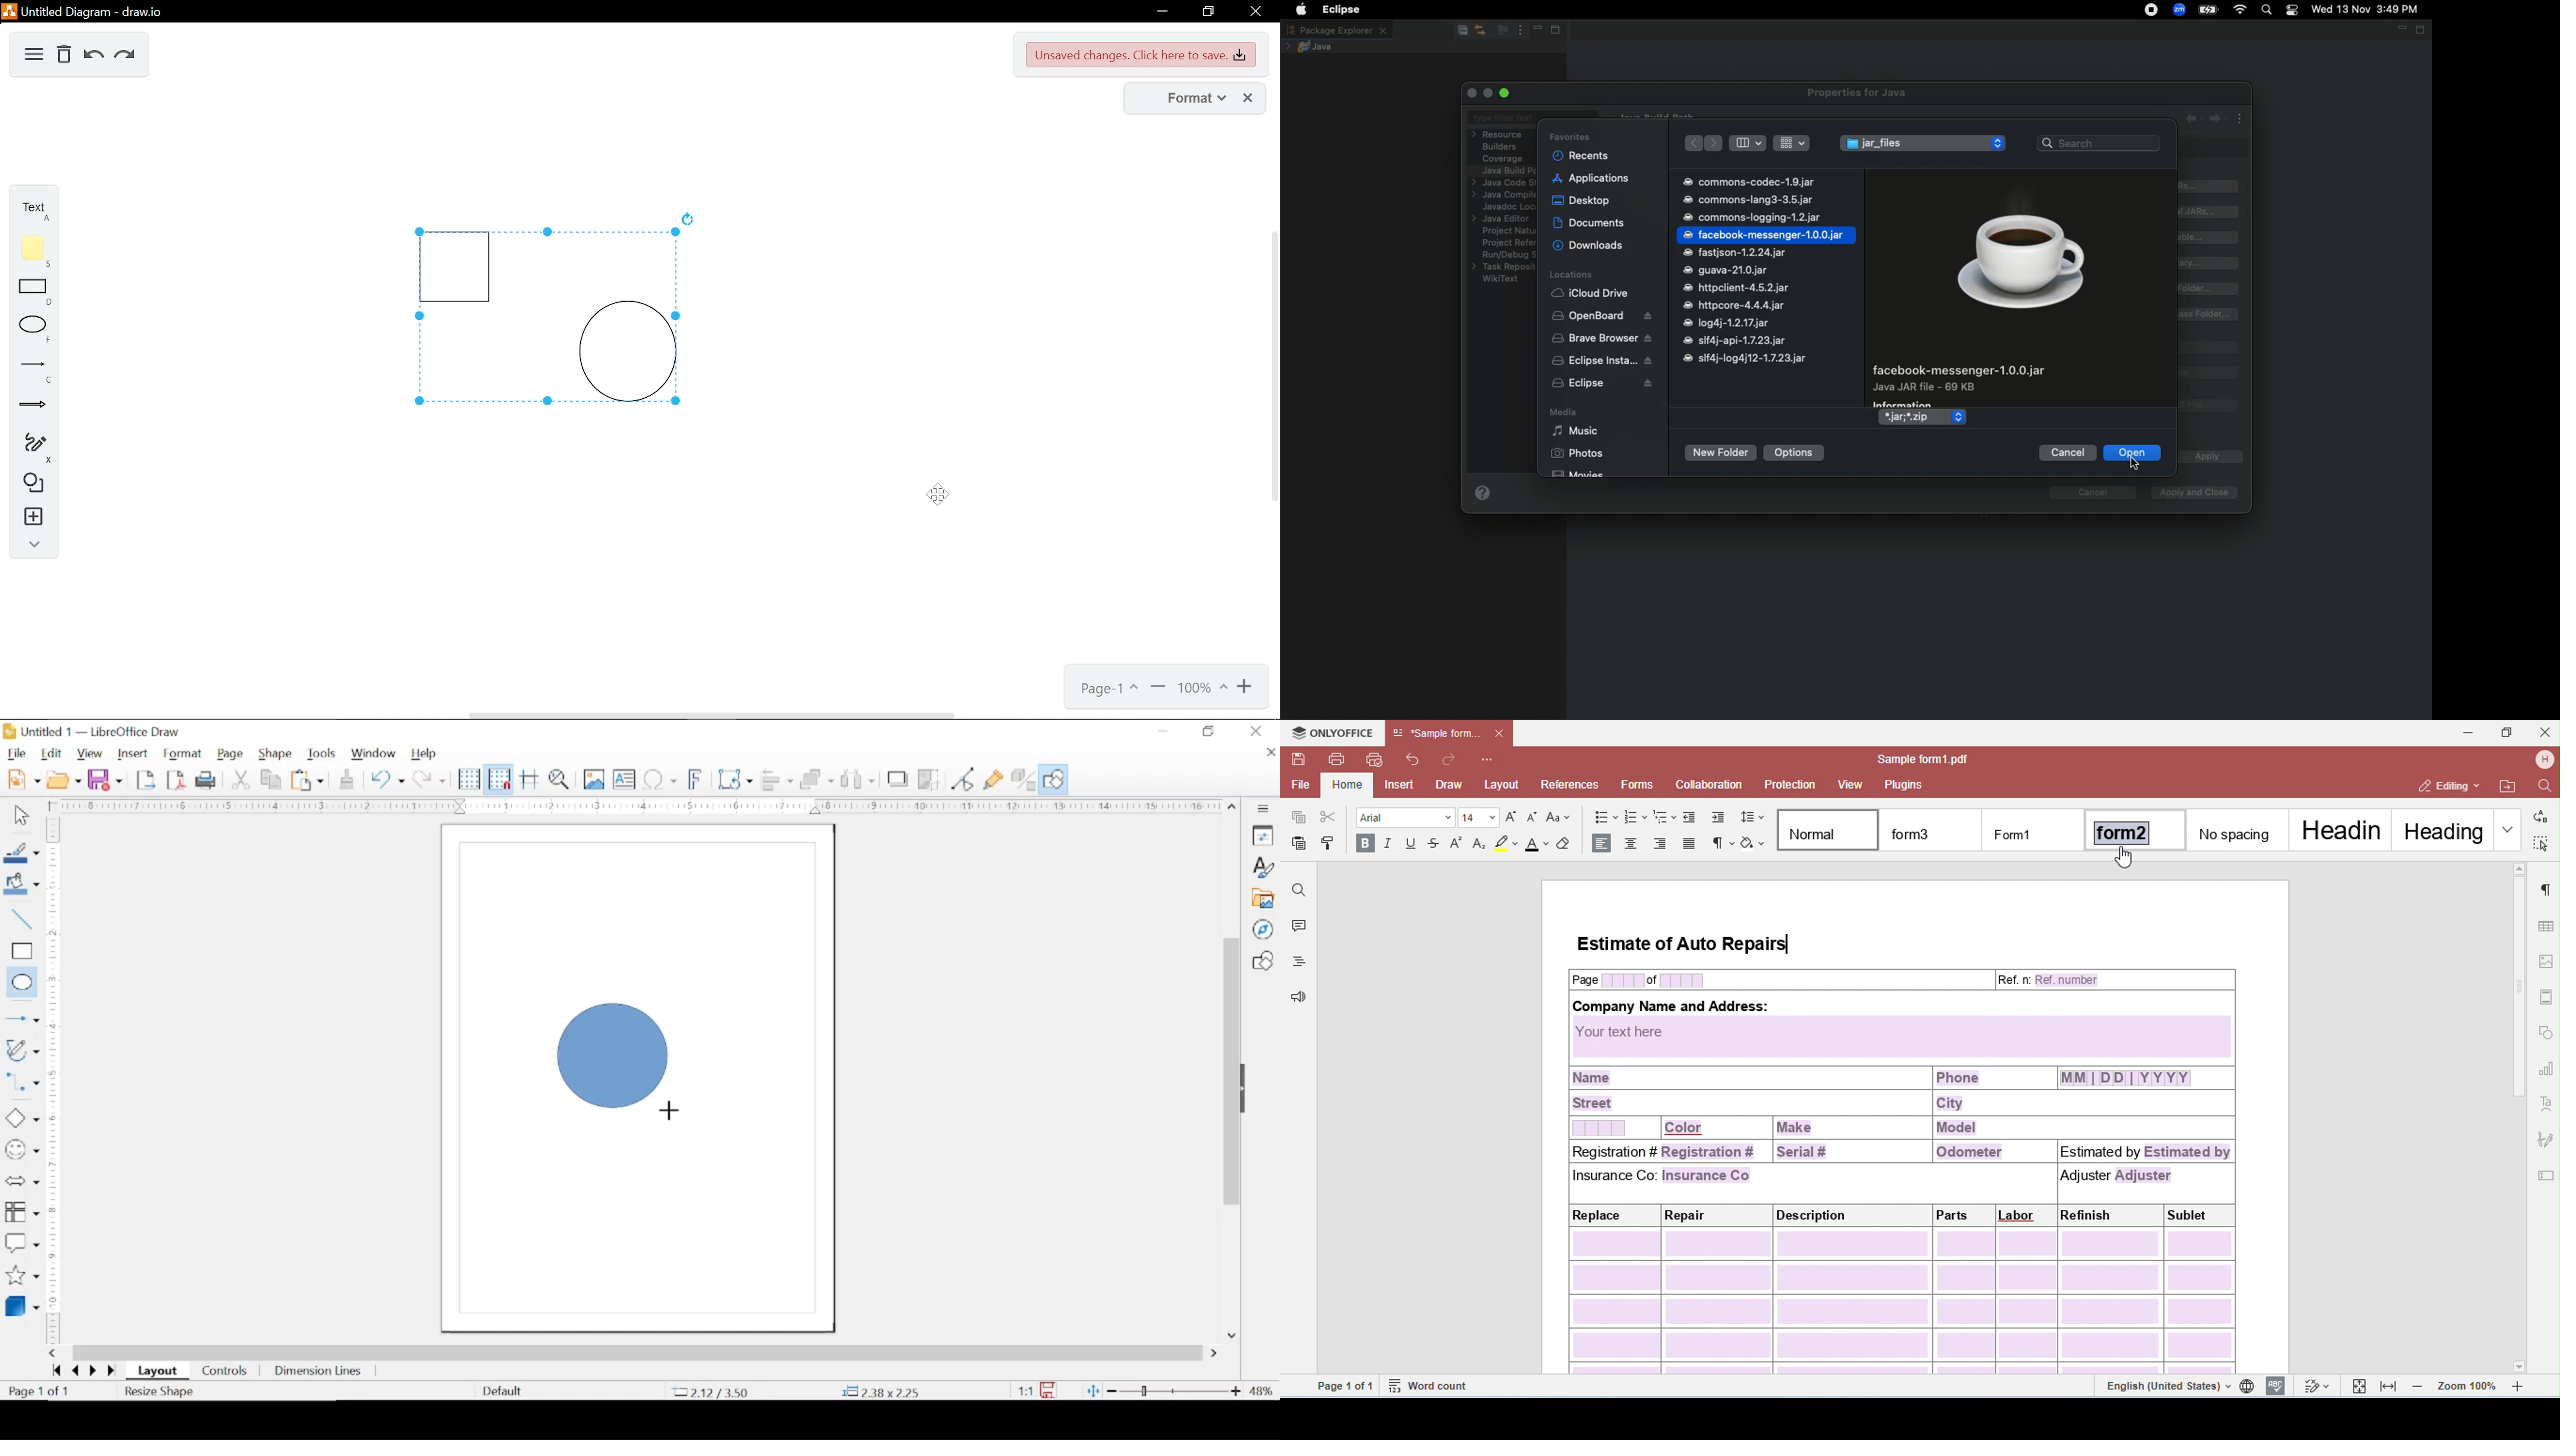 The height and width of the screenshot is (1456, 2576). Describe the element at coordinates (1499, 134) in the screenshot. I see `Resource` at that location.